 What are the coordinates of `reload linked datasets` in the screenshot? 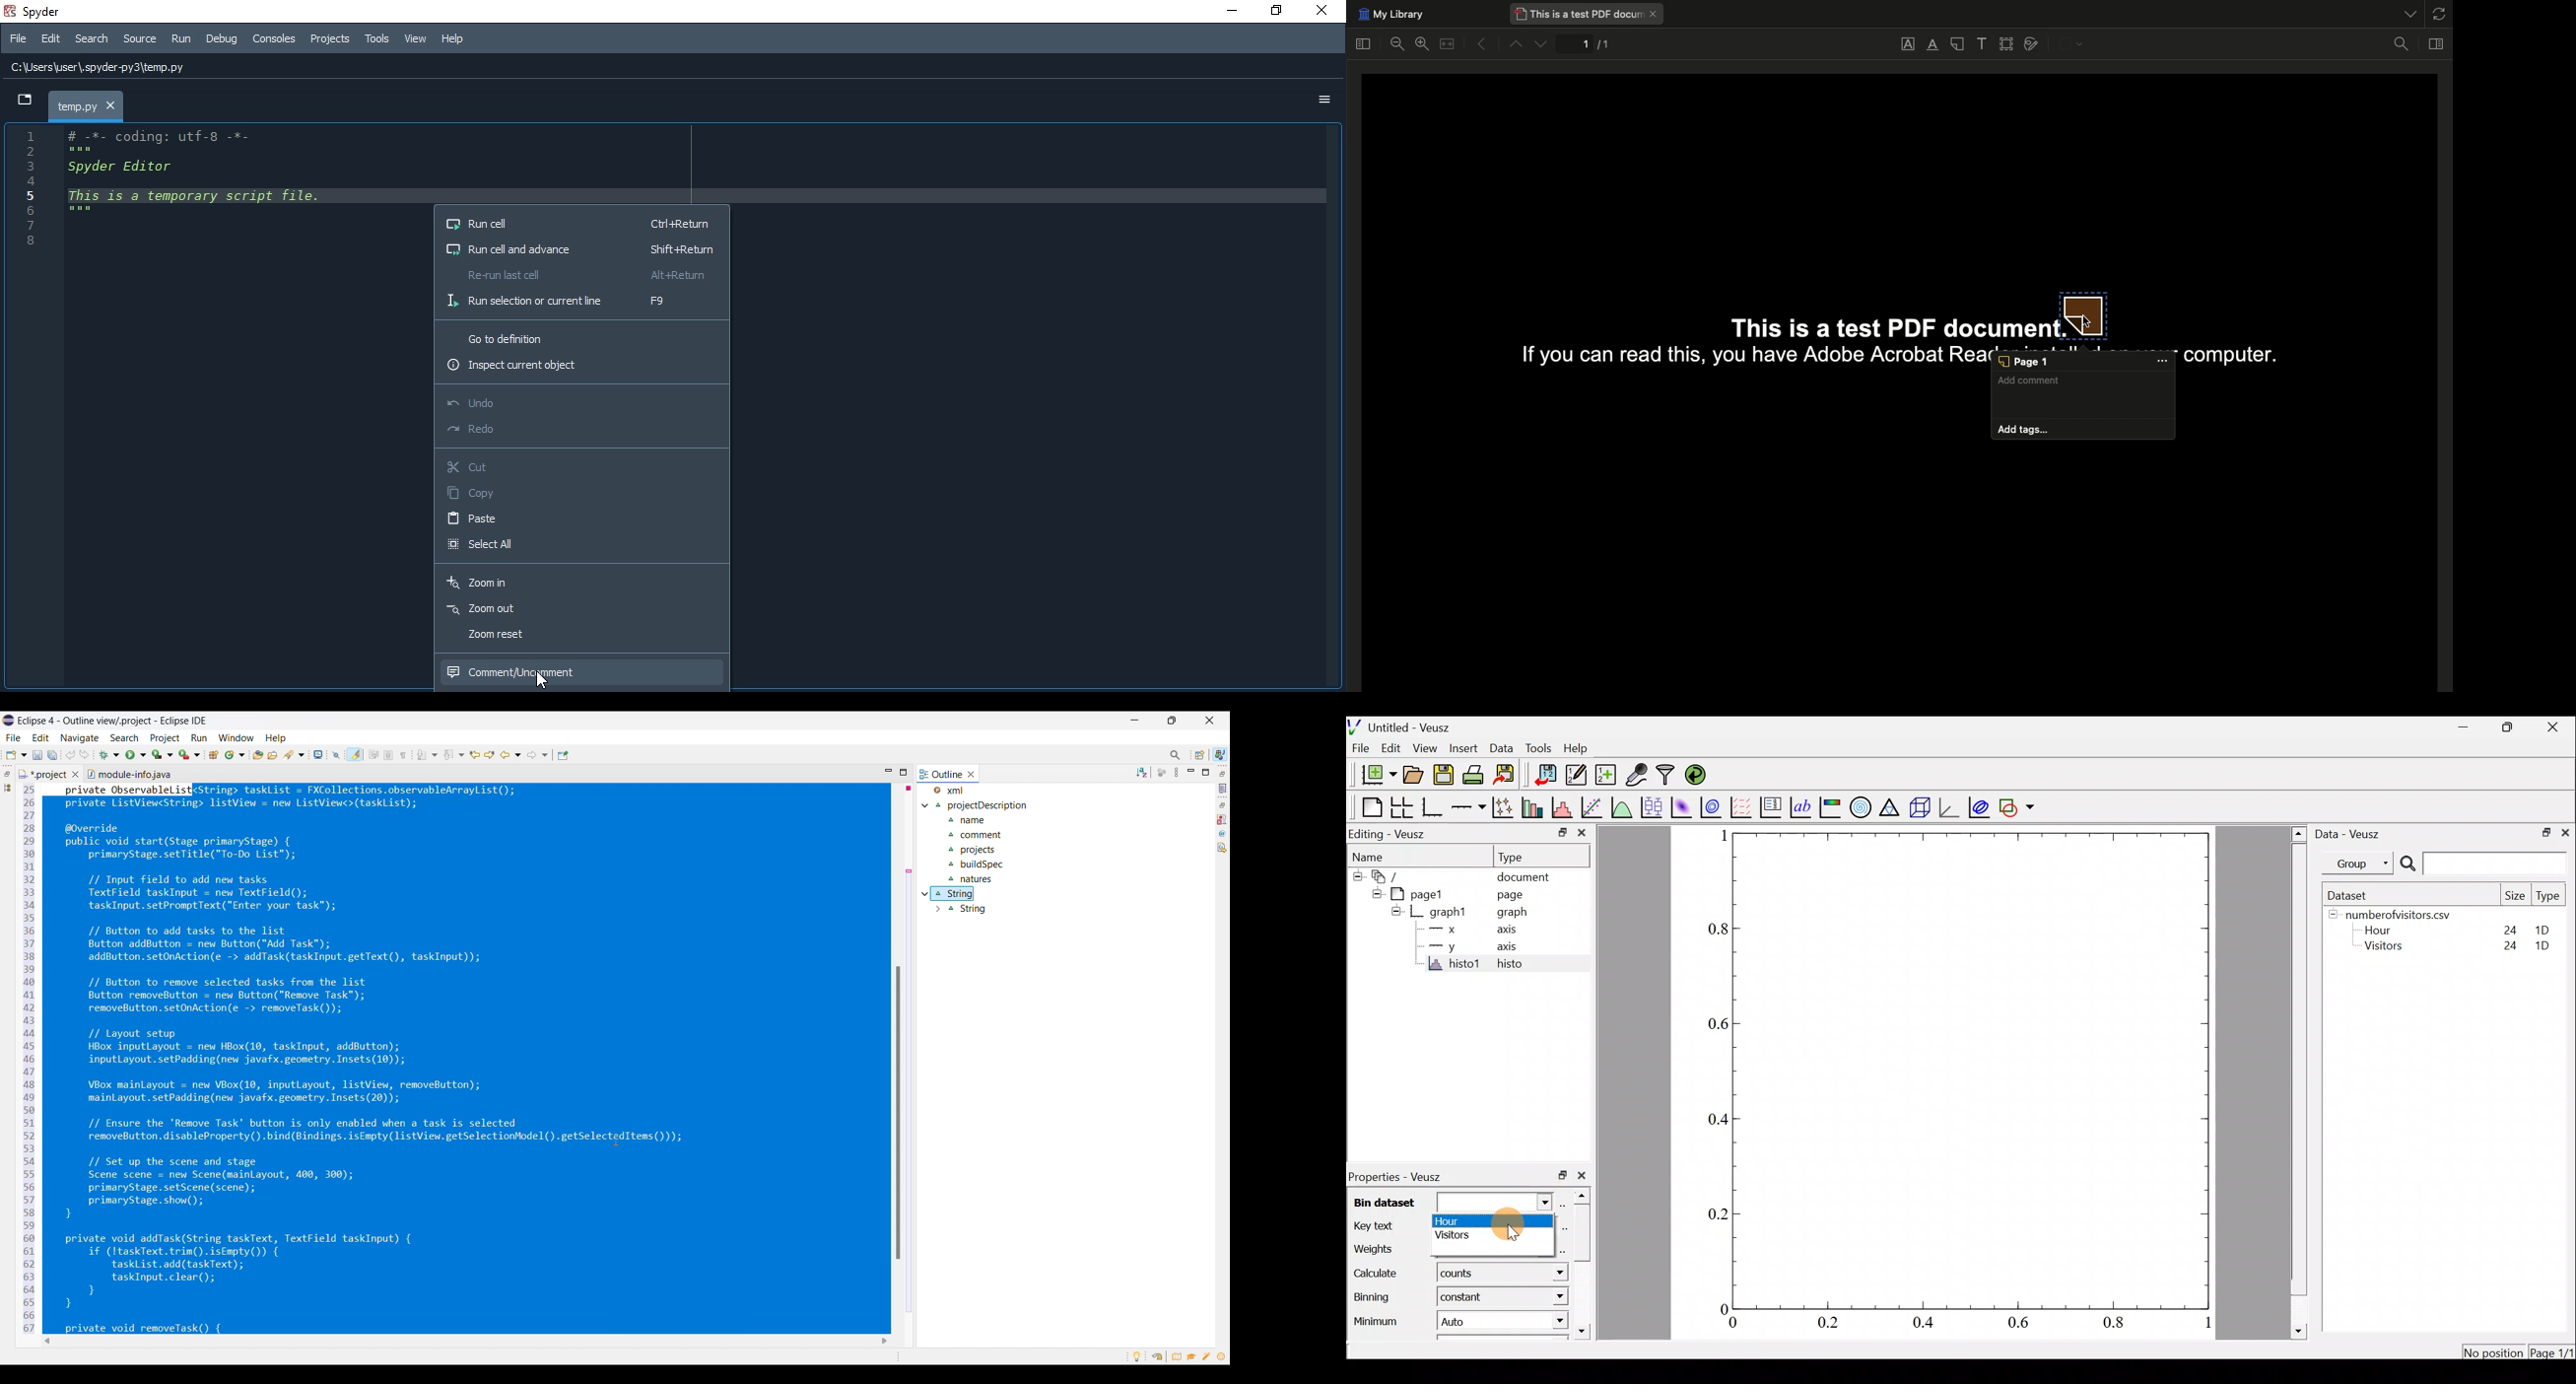 It's located at (1700, 775).